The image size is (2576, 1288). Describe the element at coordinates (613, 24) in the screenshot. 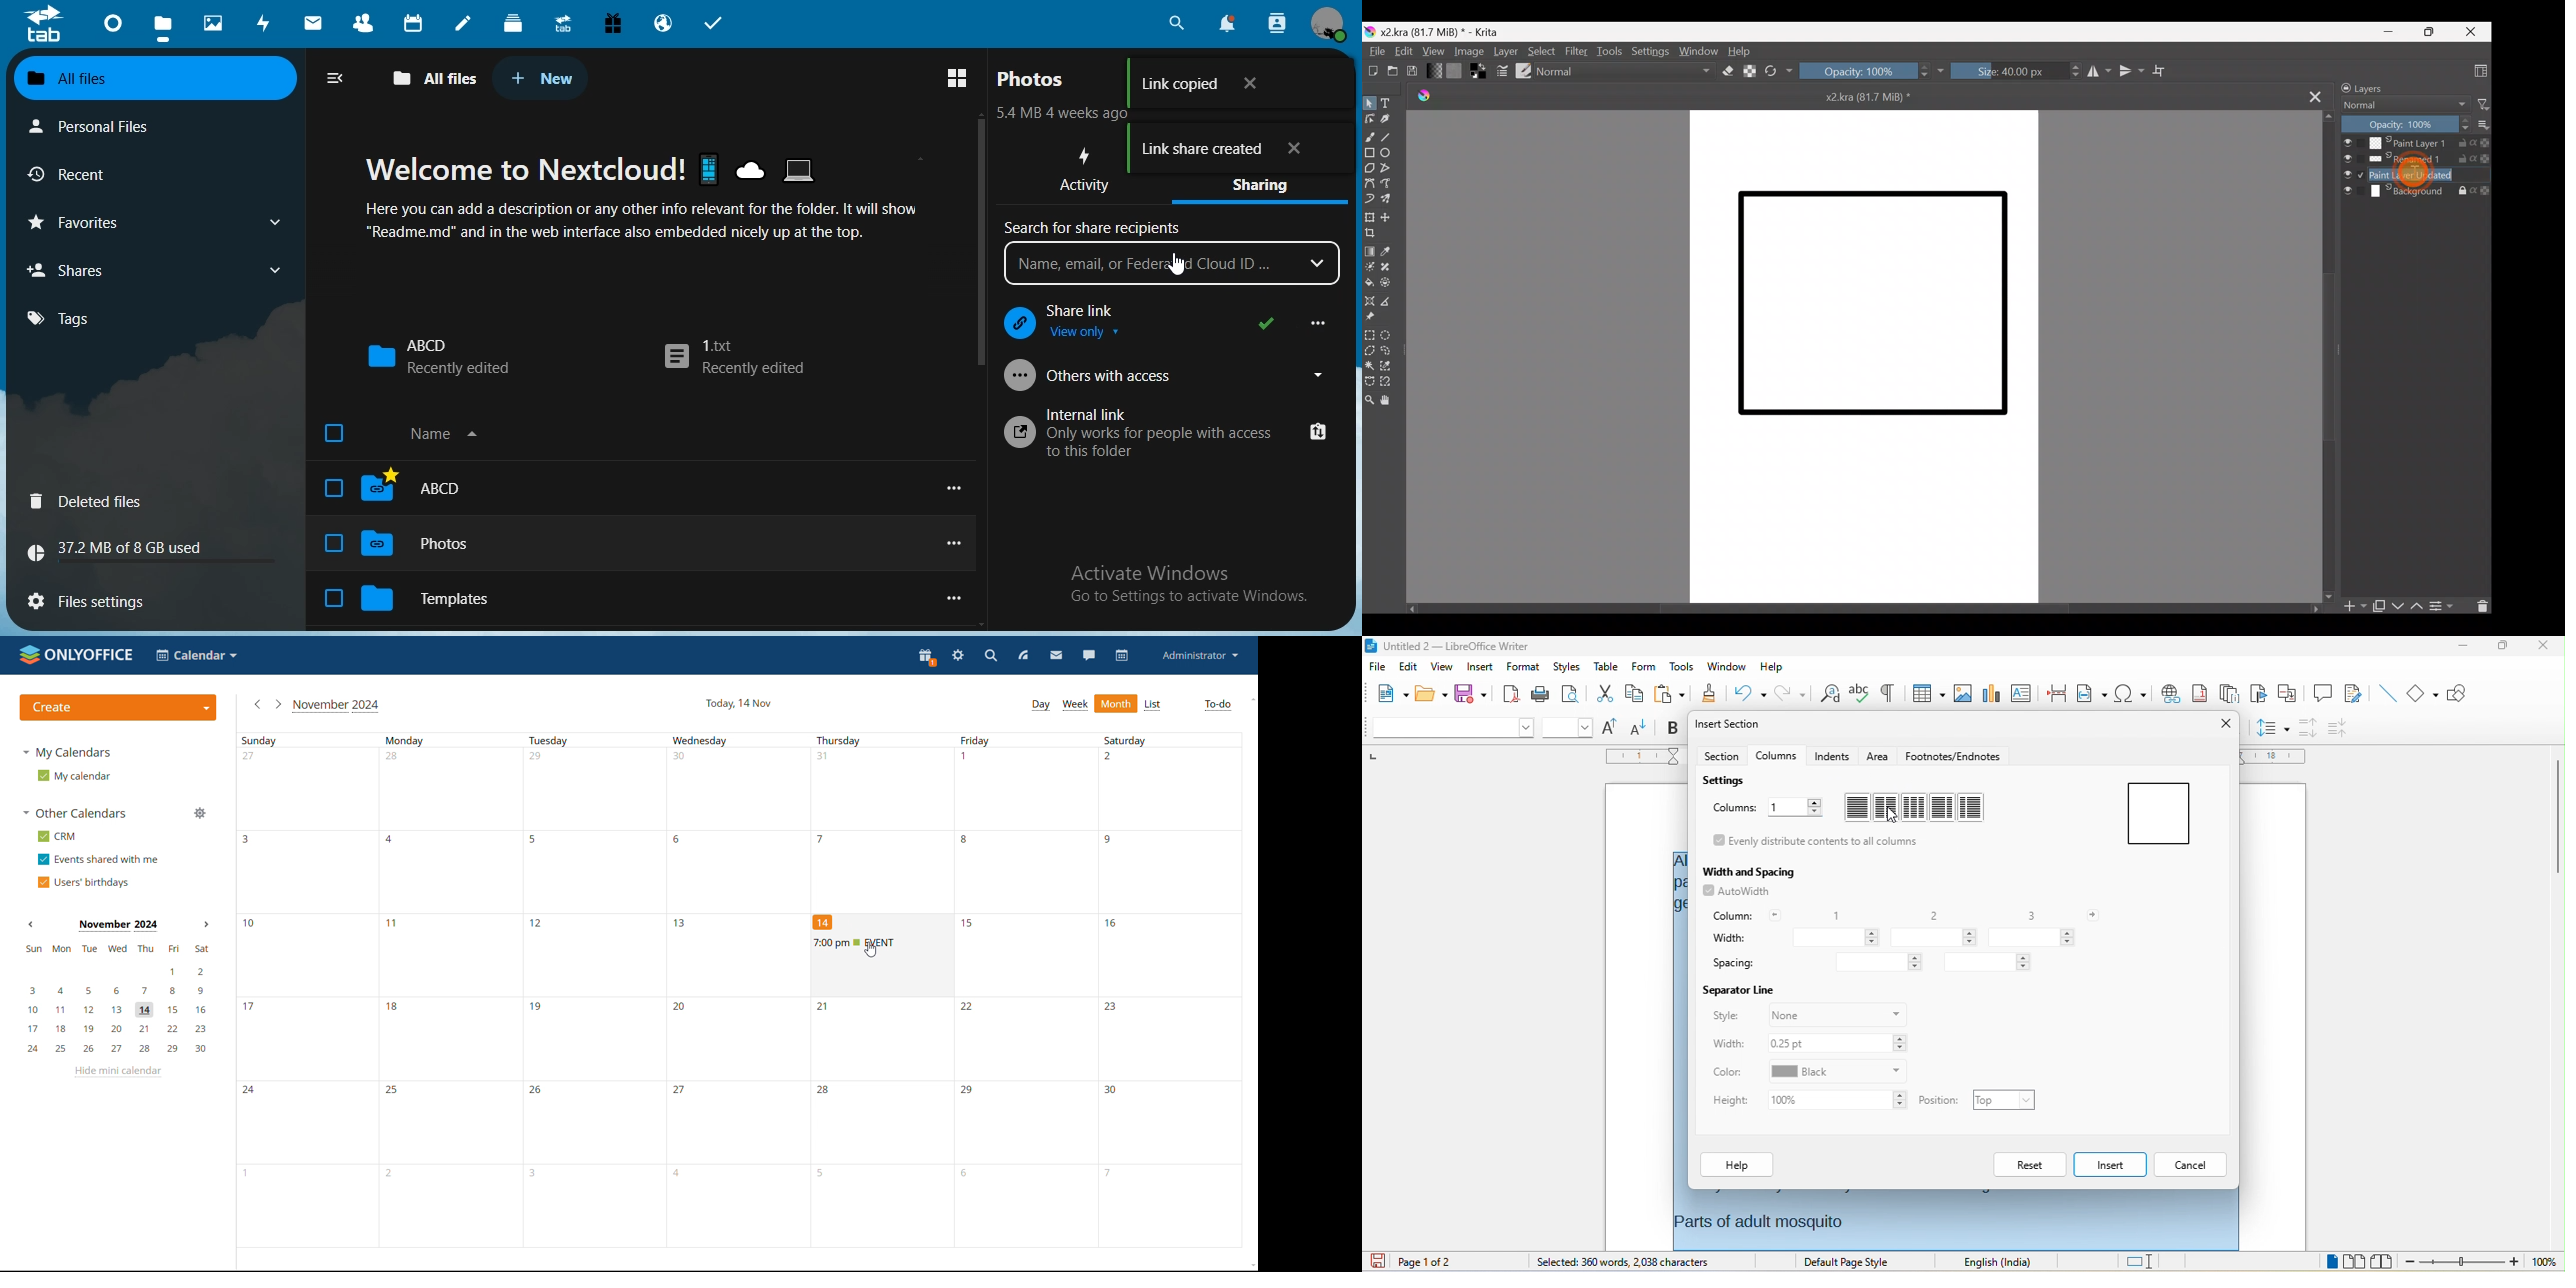

I see `free trial` at that location.